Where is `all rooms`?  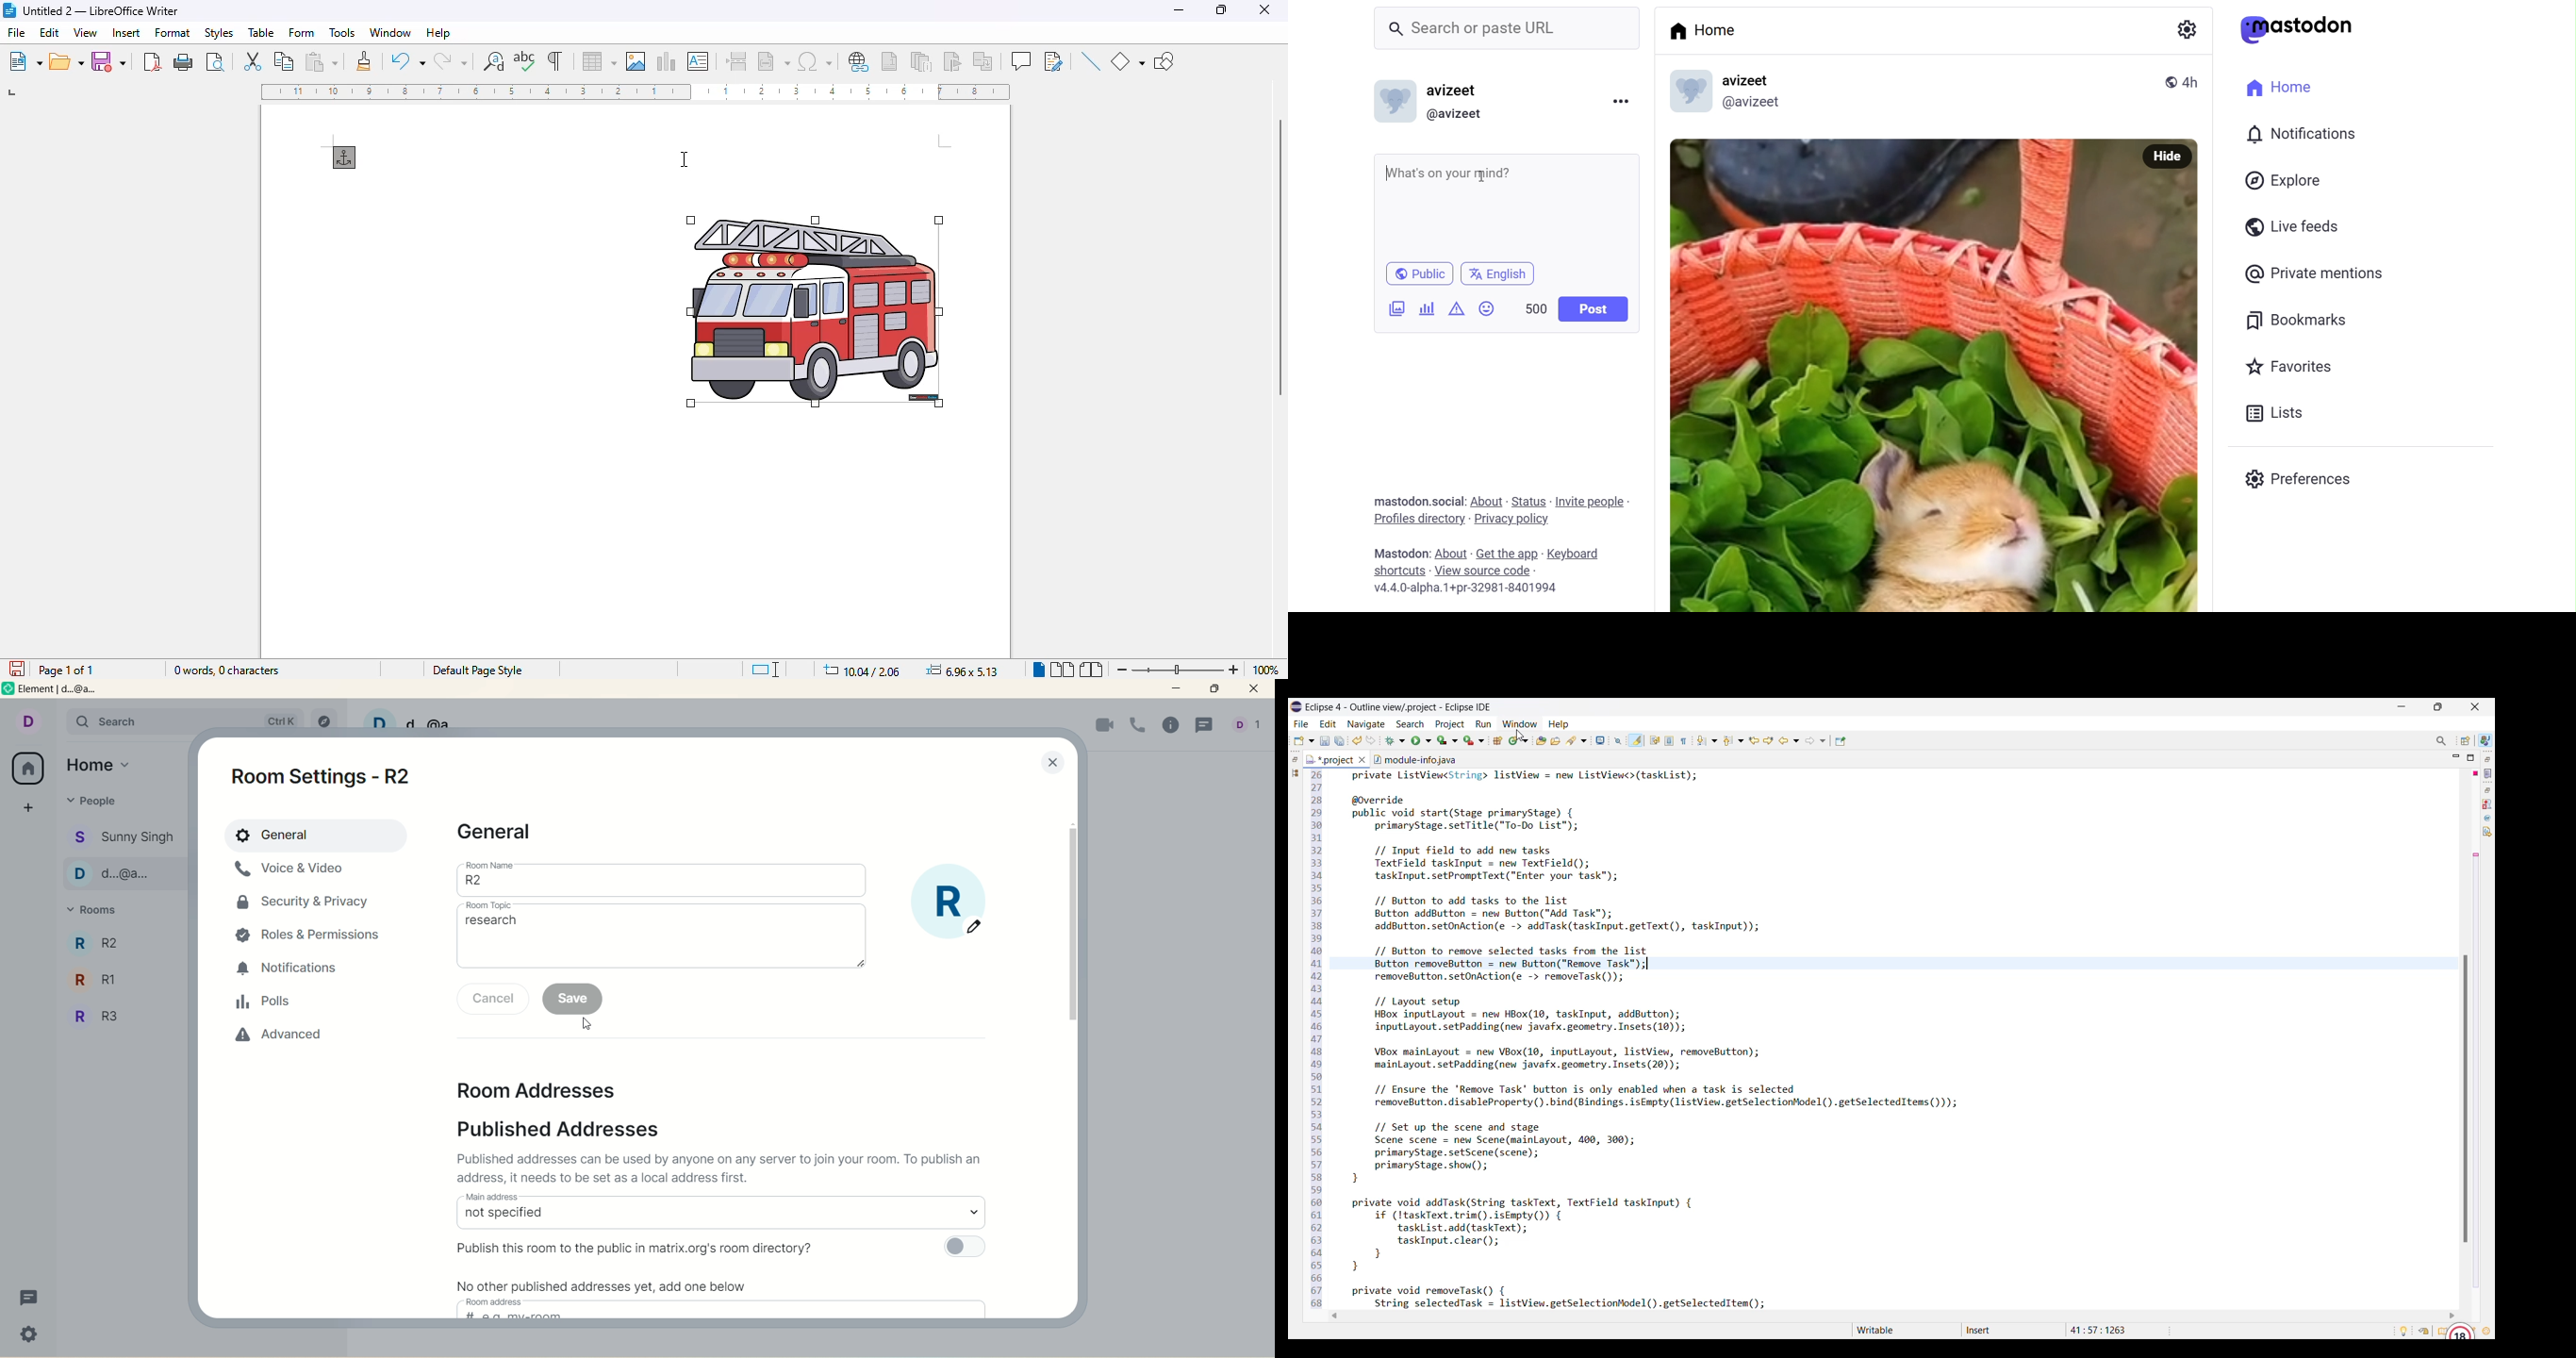 all rooms is located at coordinates (29, 768).